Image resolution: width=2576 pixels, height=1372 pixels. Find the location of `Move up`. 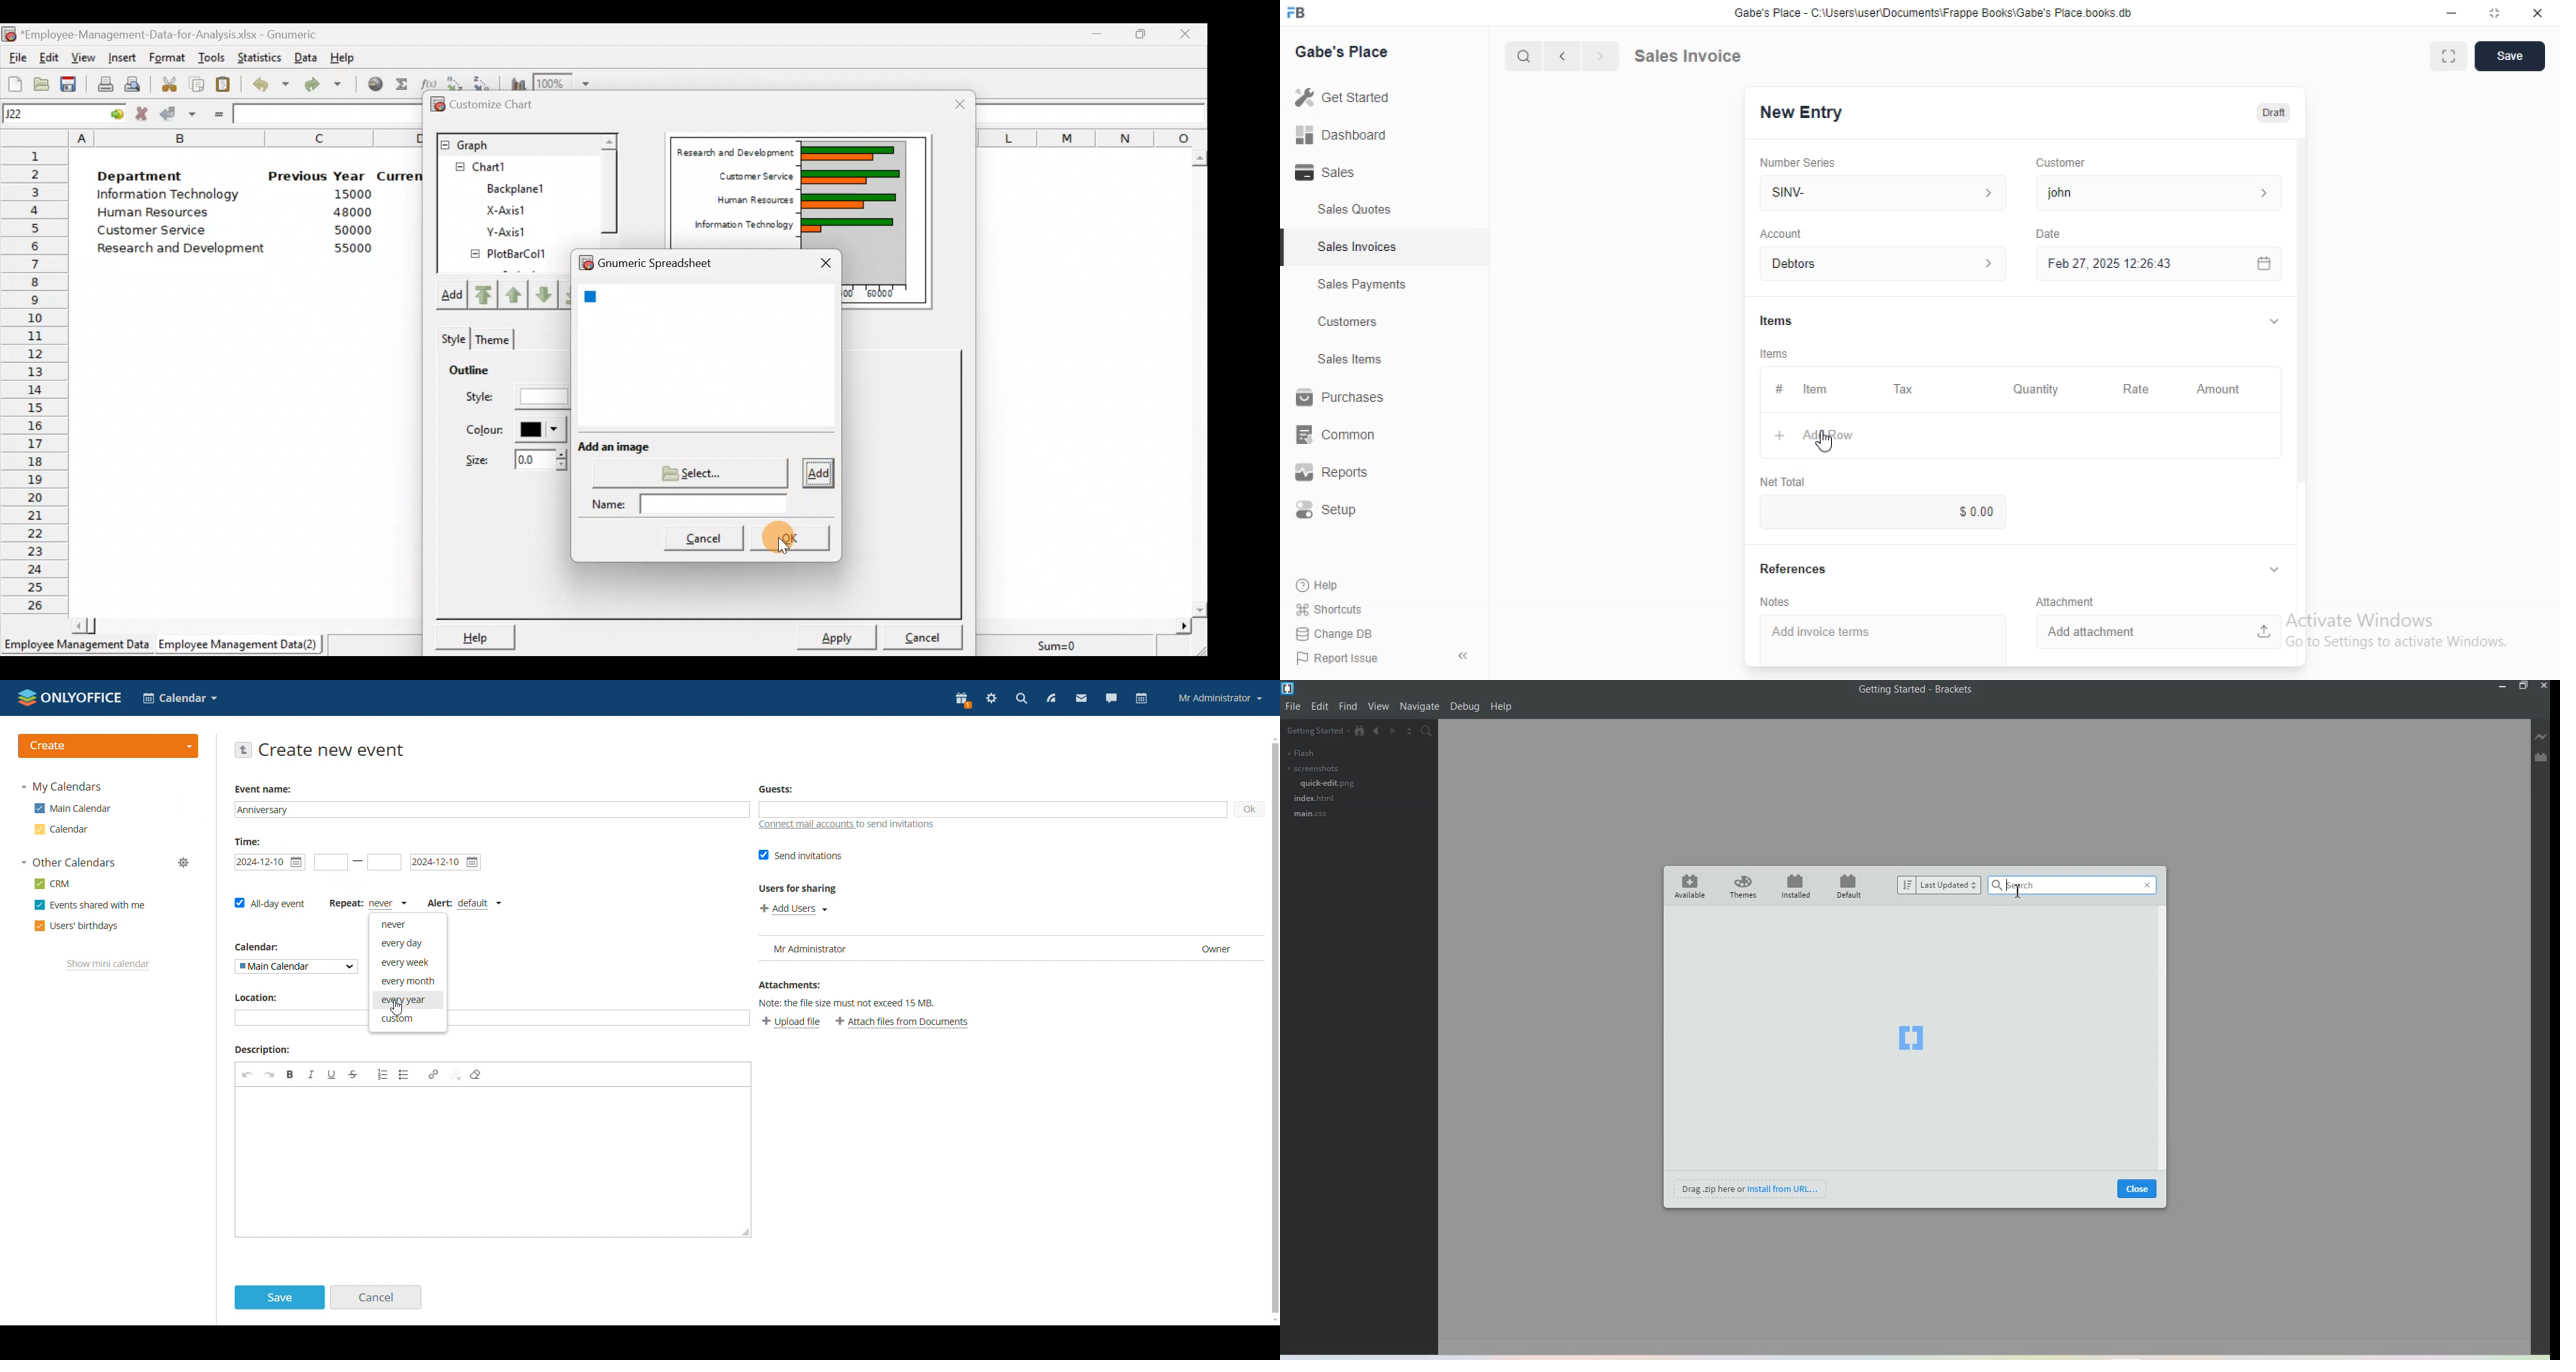

Move up is located at coordinates (541, 293).